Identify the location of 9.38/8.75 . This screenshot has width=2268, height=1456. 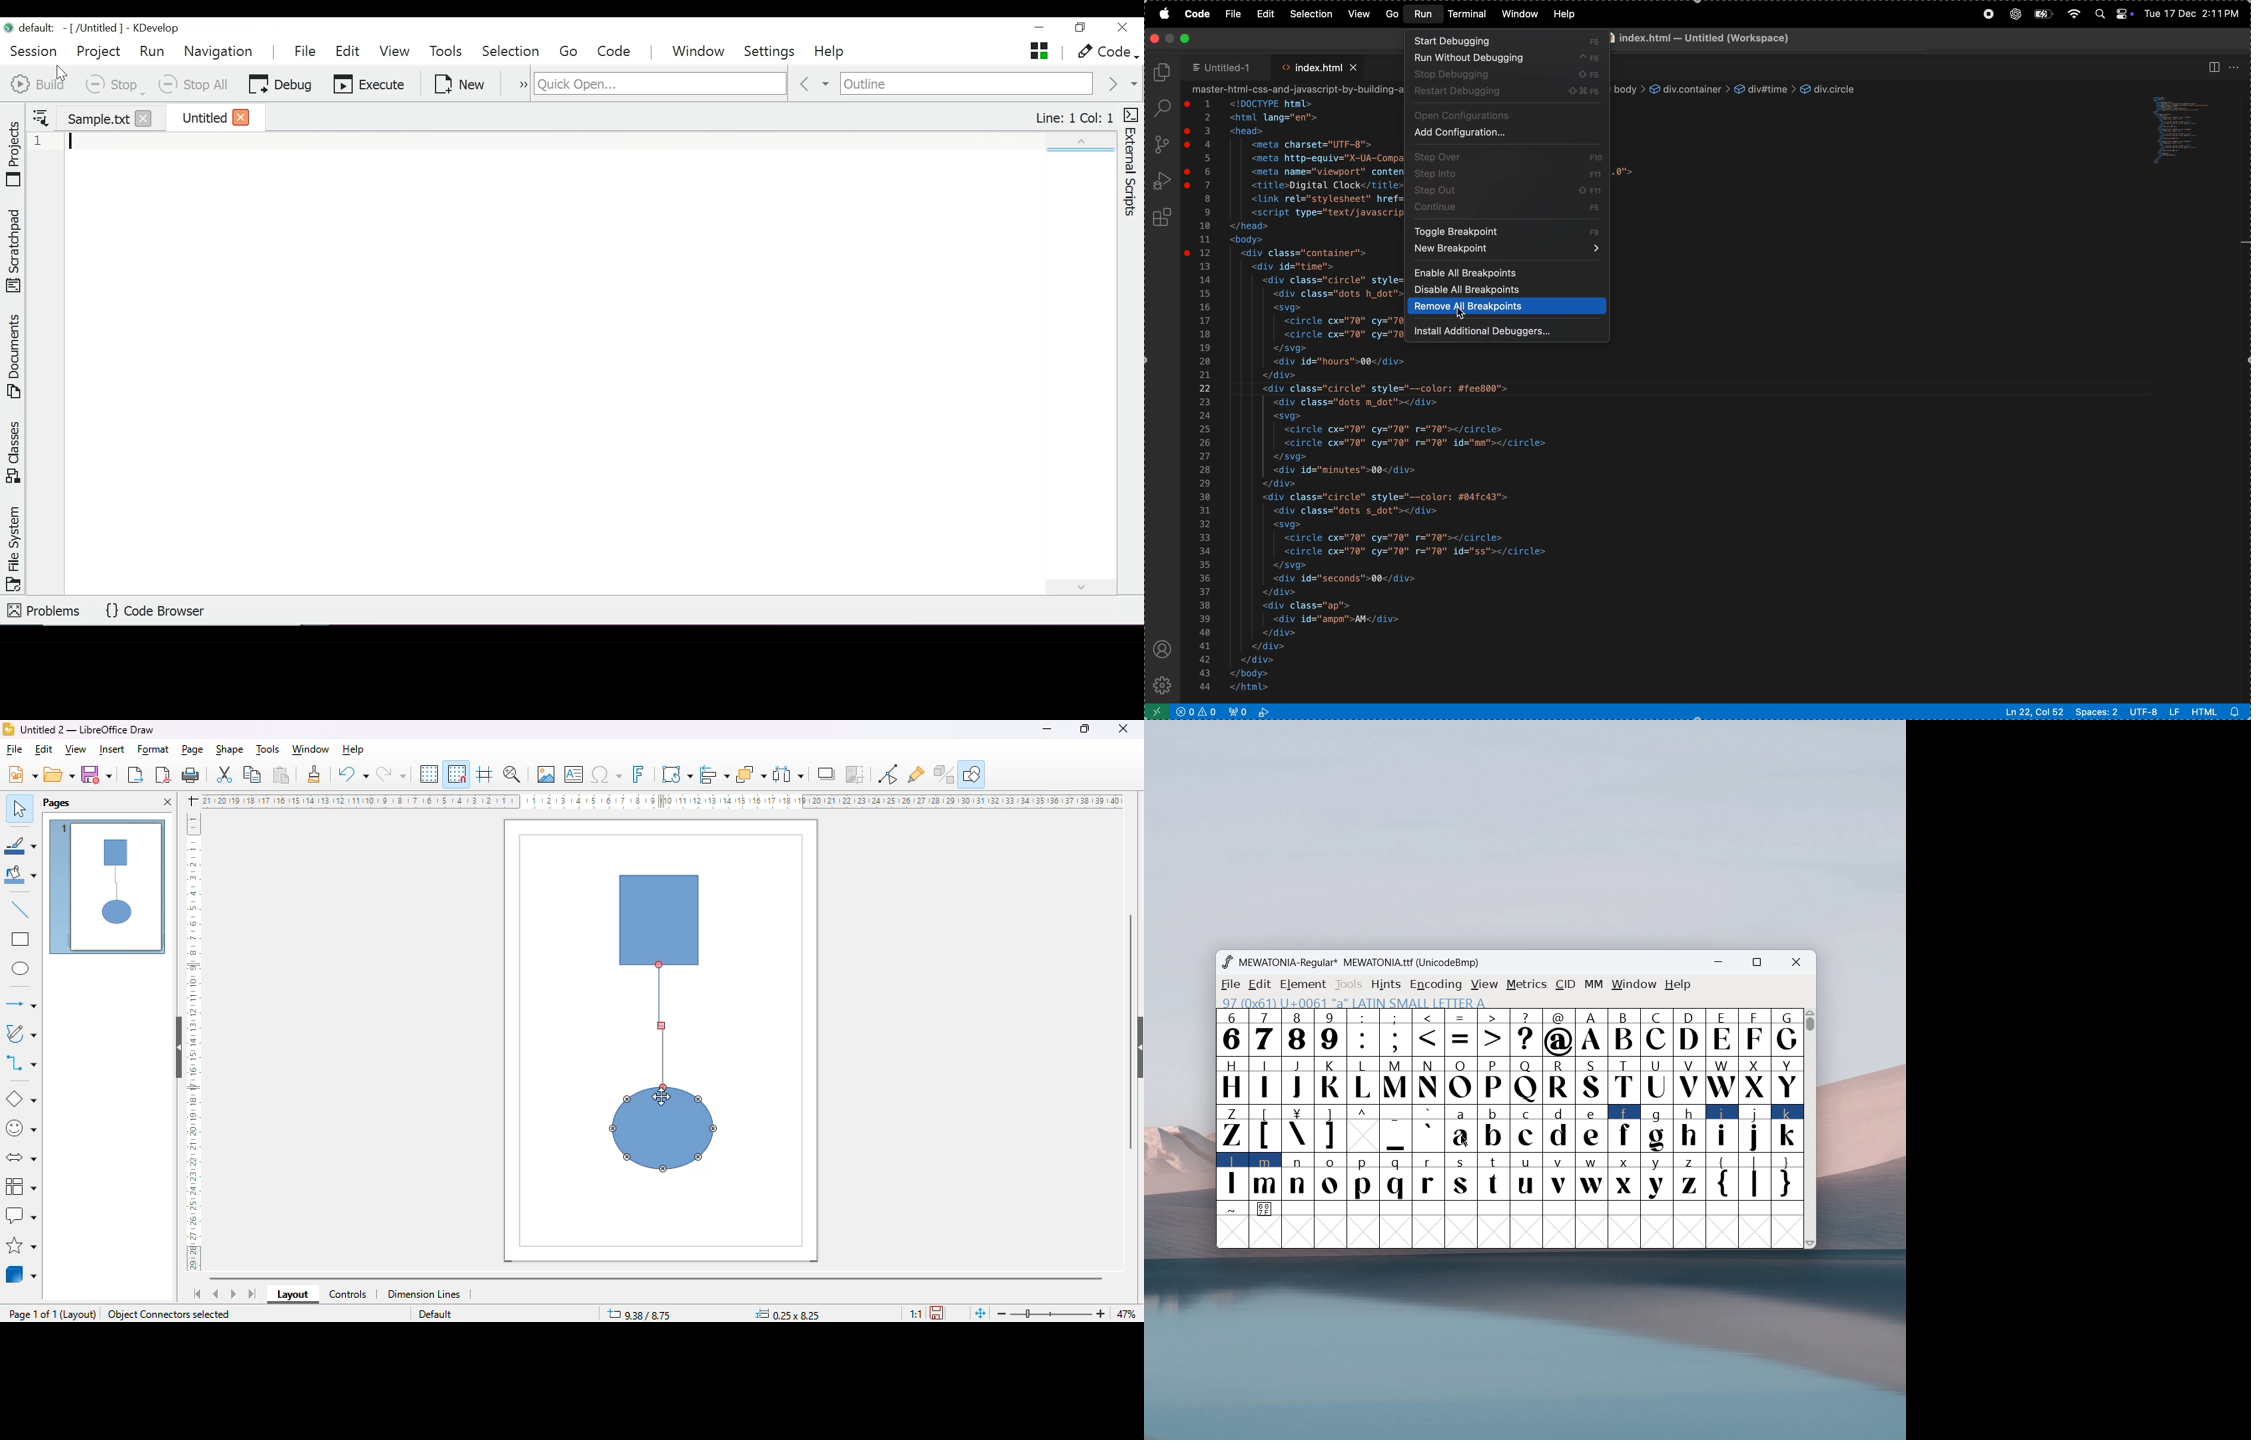
(640, 1315).